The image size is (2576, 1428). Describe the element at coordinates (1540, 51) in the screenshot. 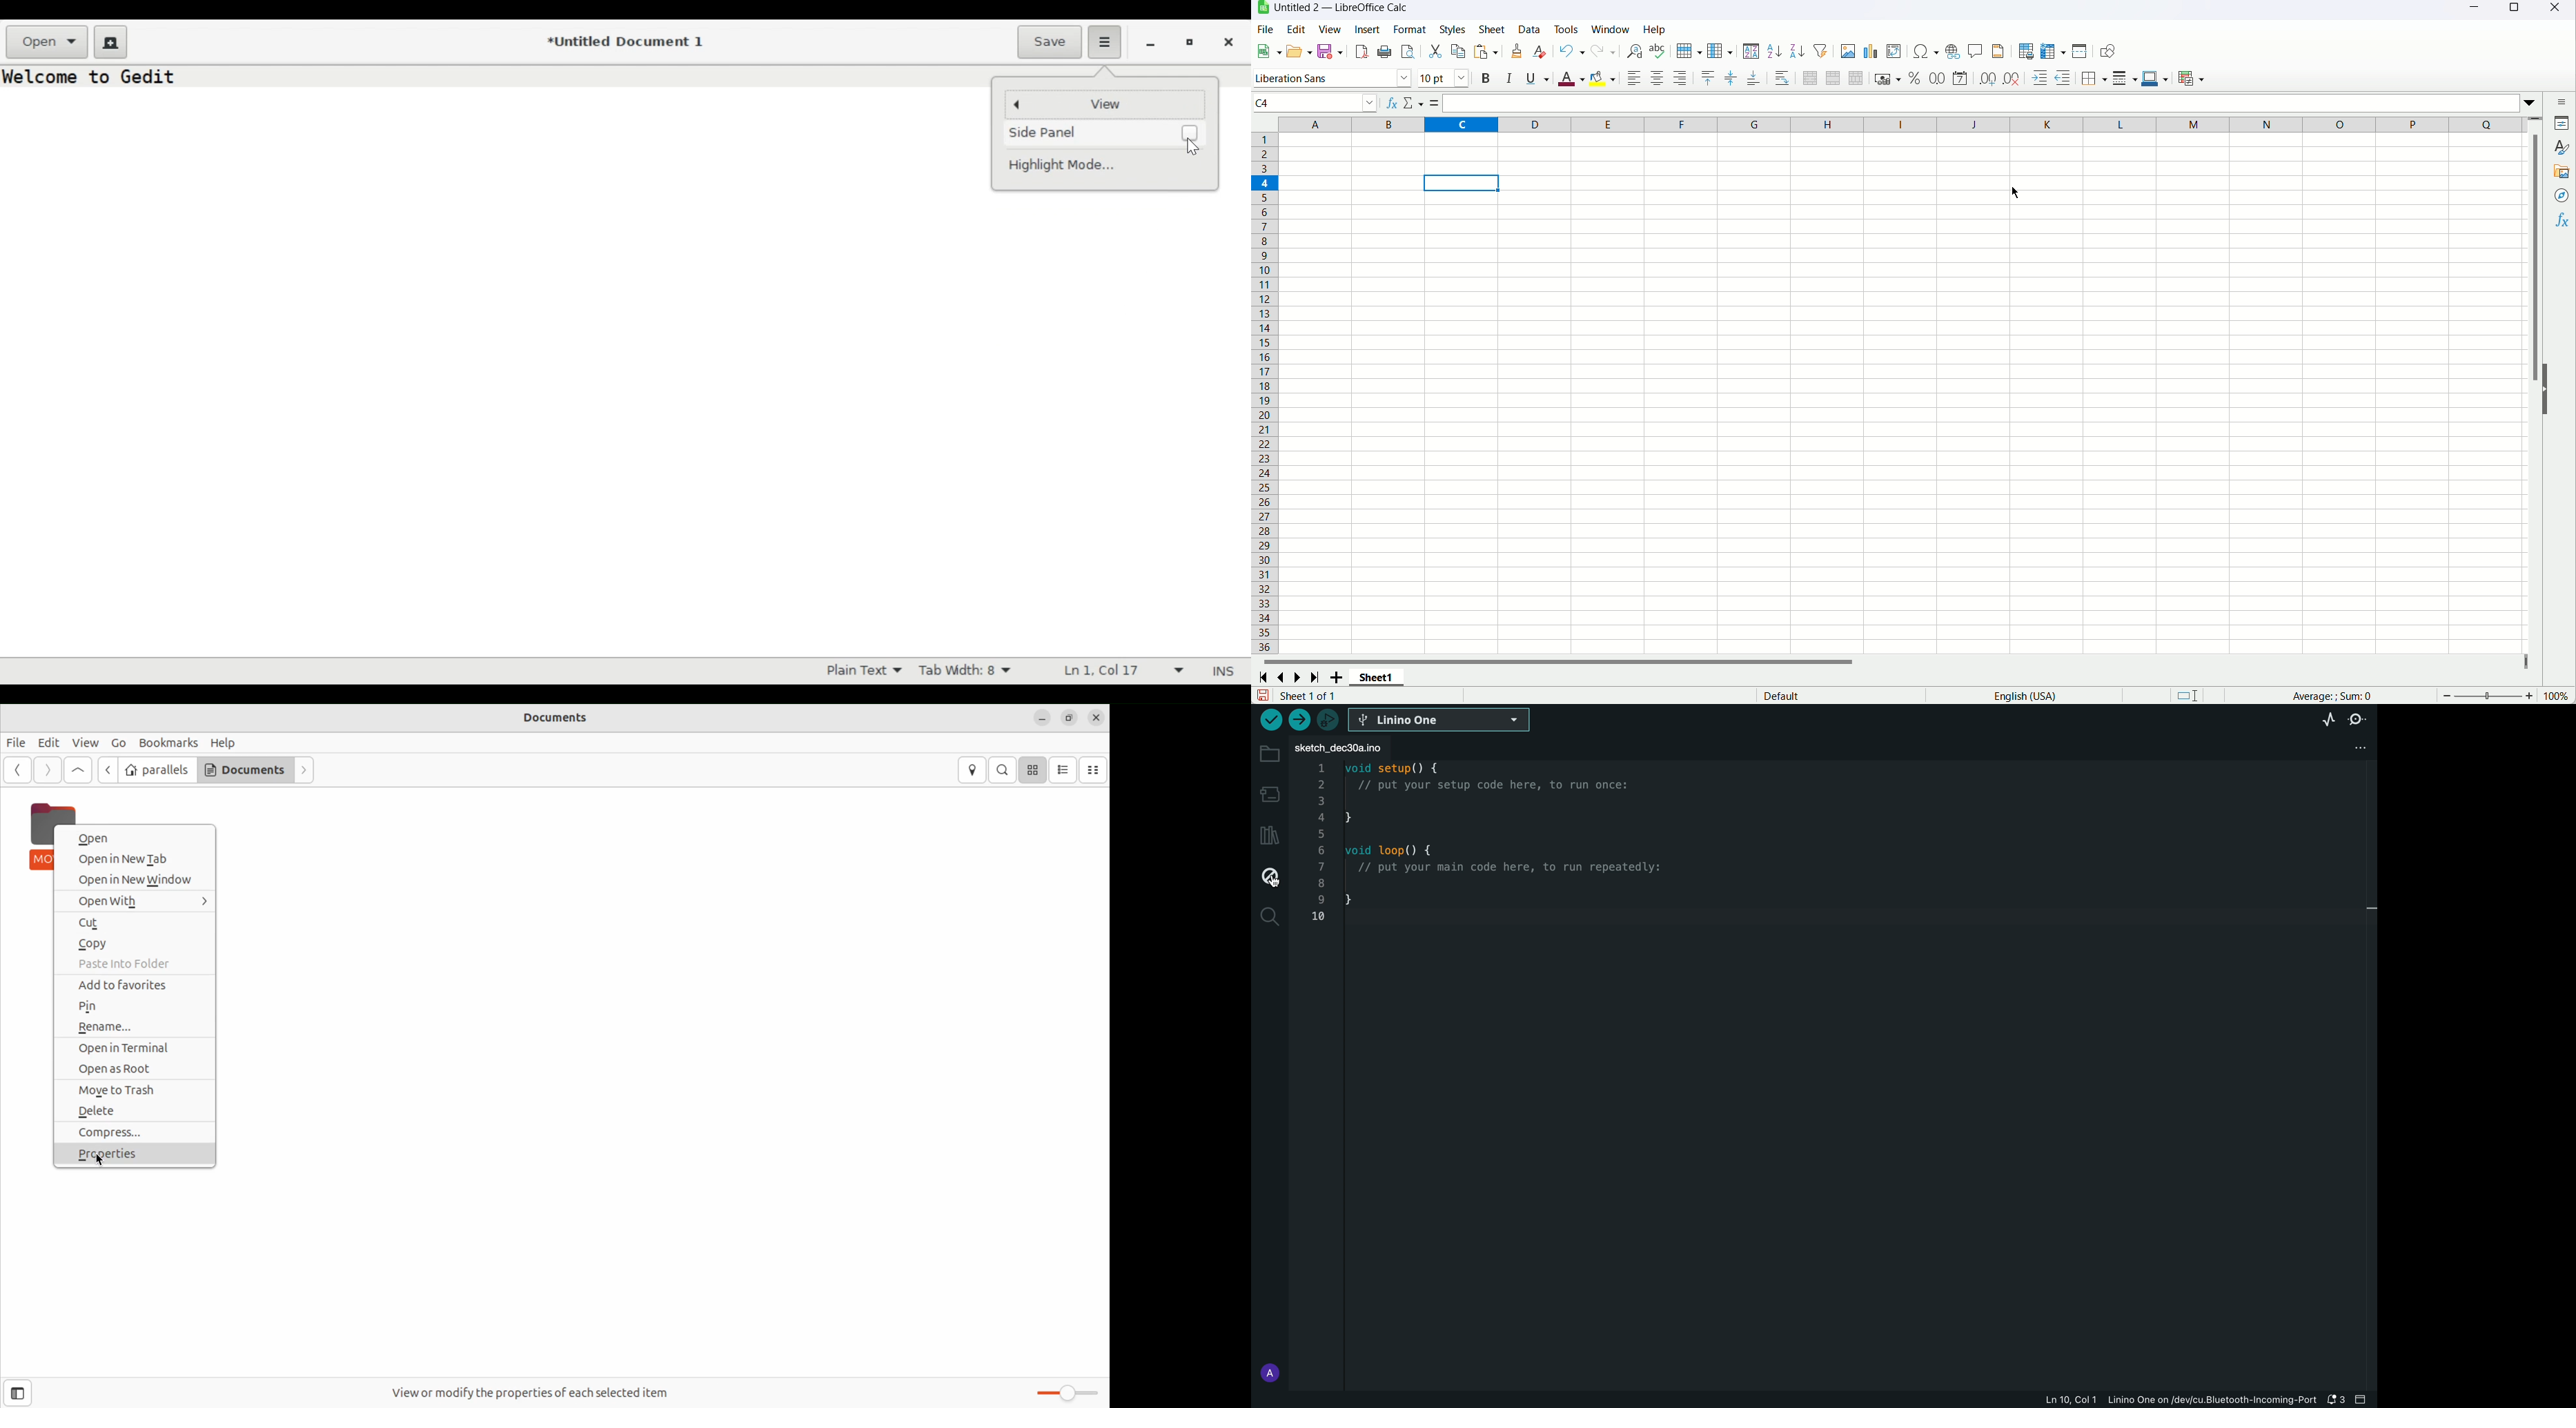

I see `Clear formatting` at that location.